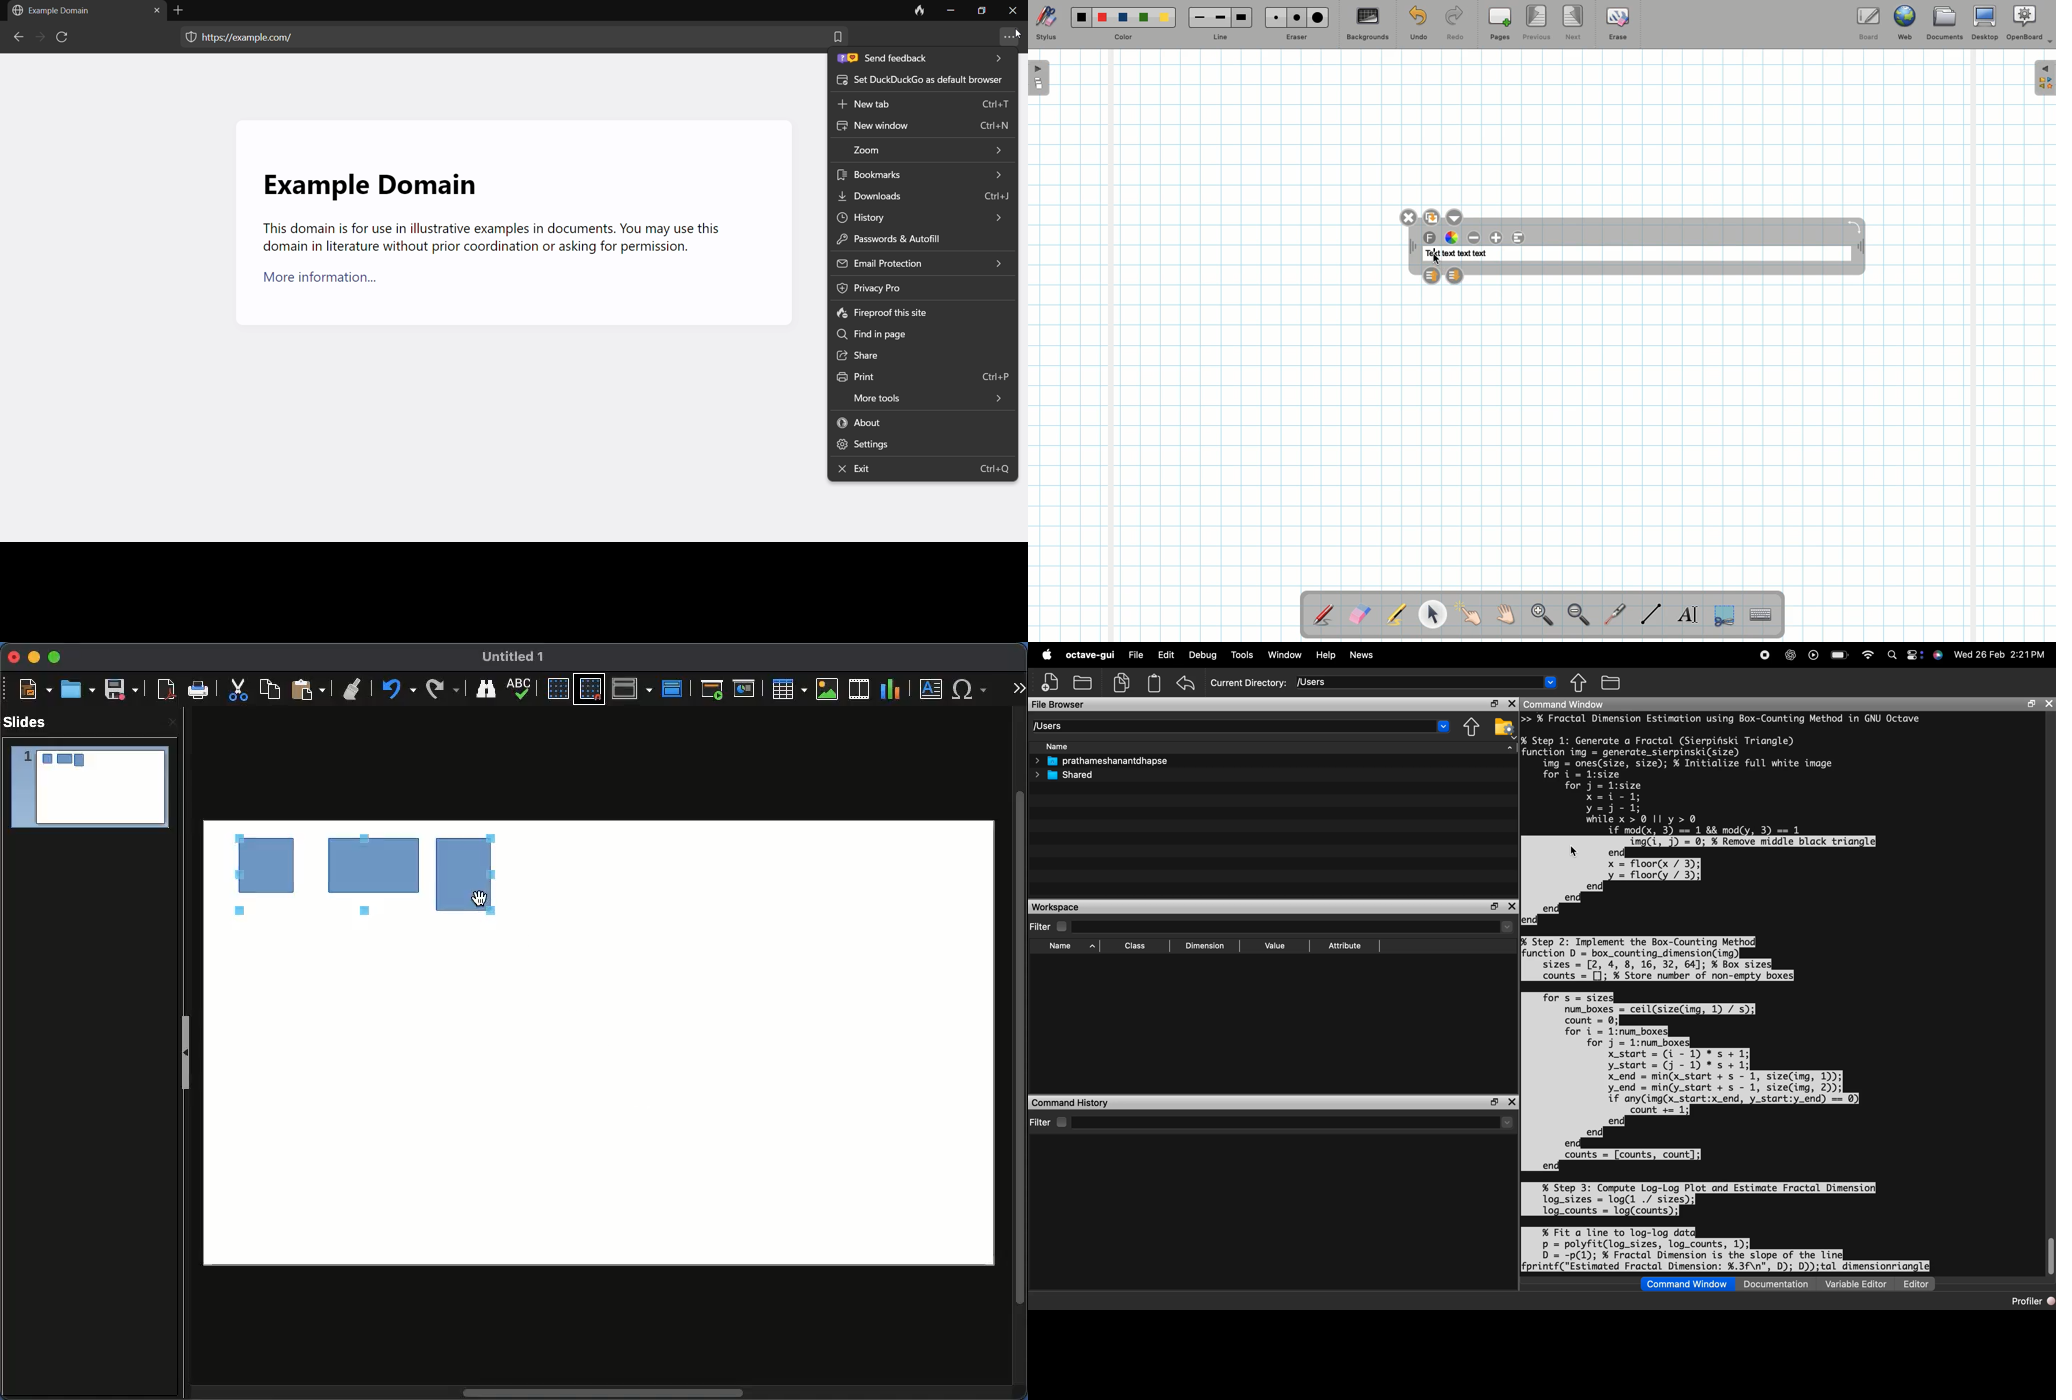 The width and height of the screenshot is (2072, 1400). What do you see at coordinates (673, 688) in the screenshot?
I see `Master slide` at bounding box center [673, 688].